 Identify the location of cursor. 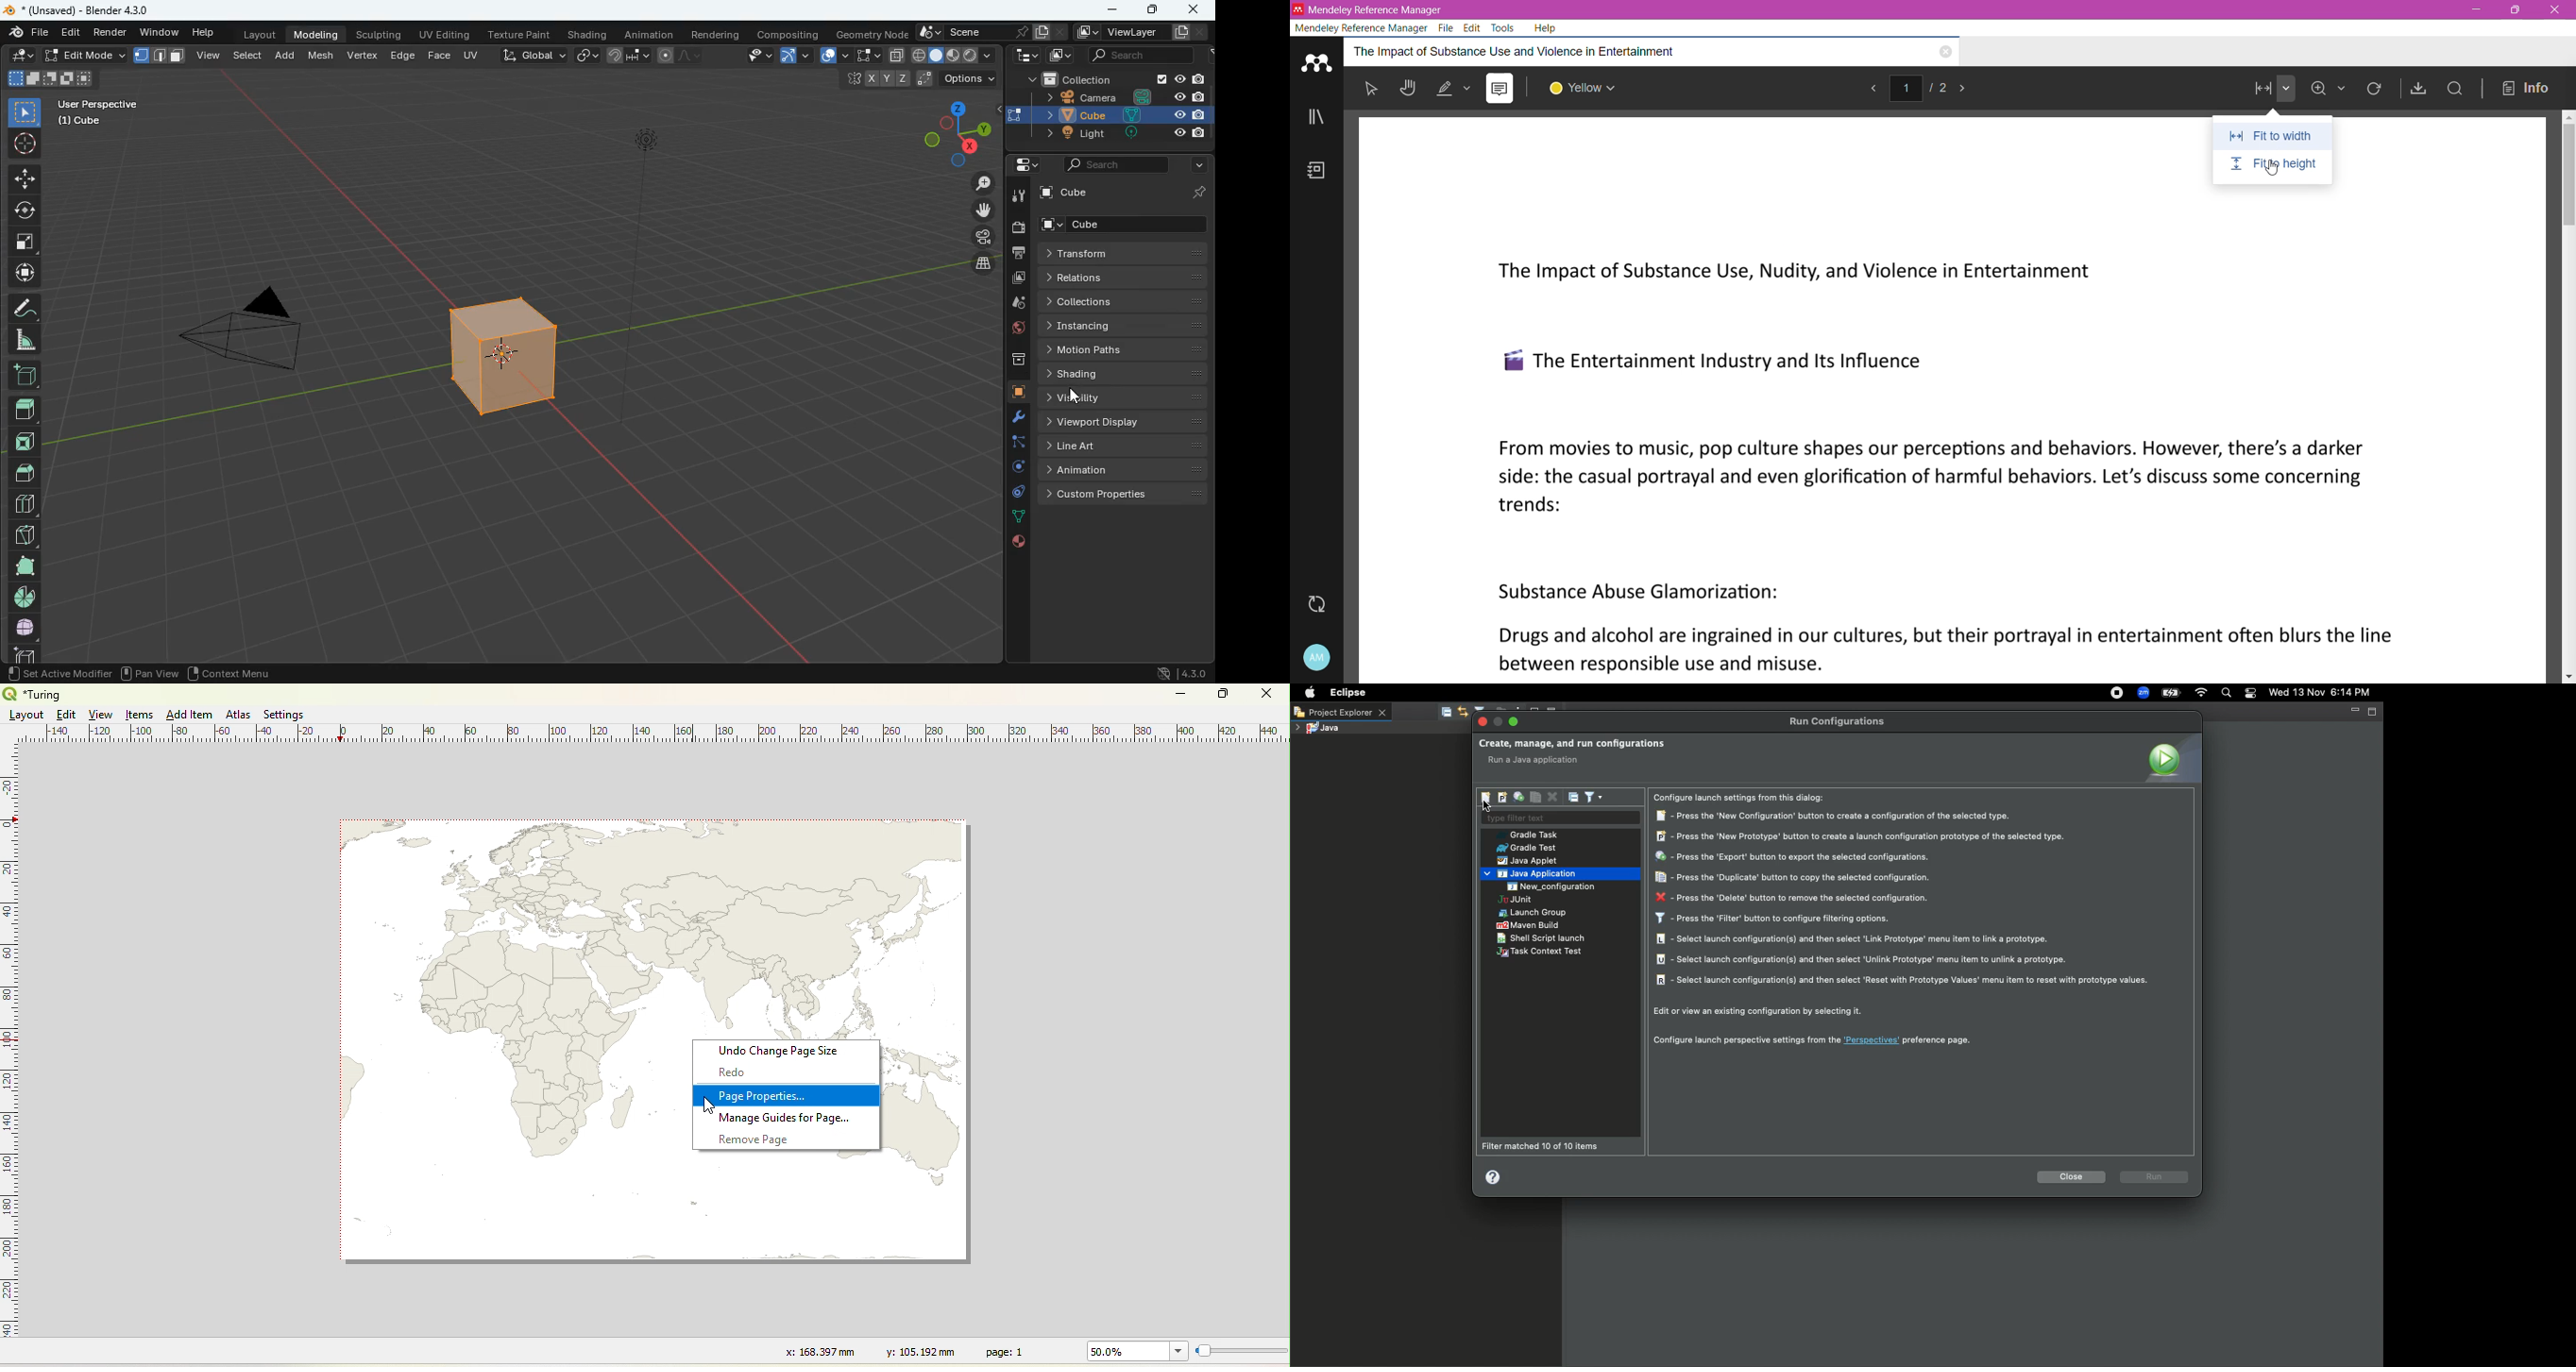
(2274, 174).